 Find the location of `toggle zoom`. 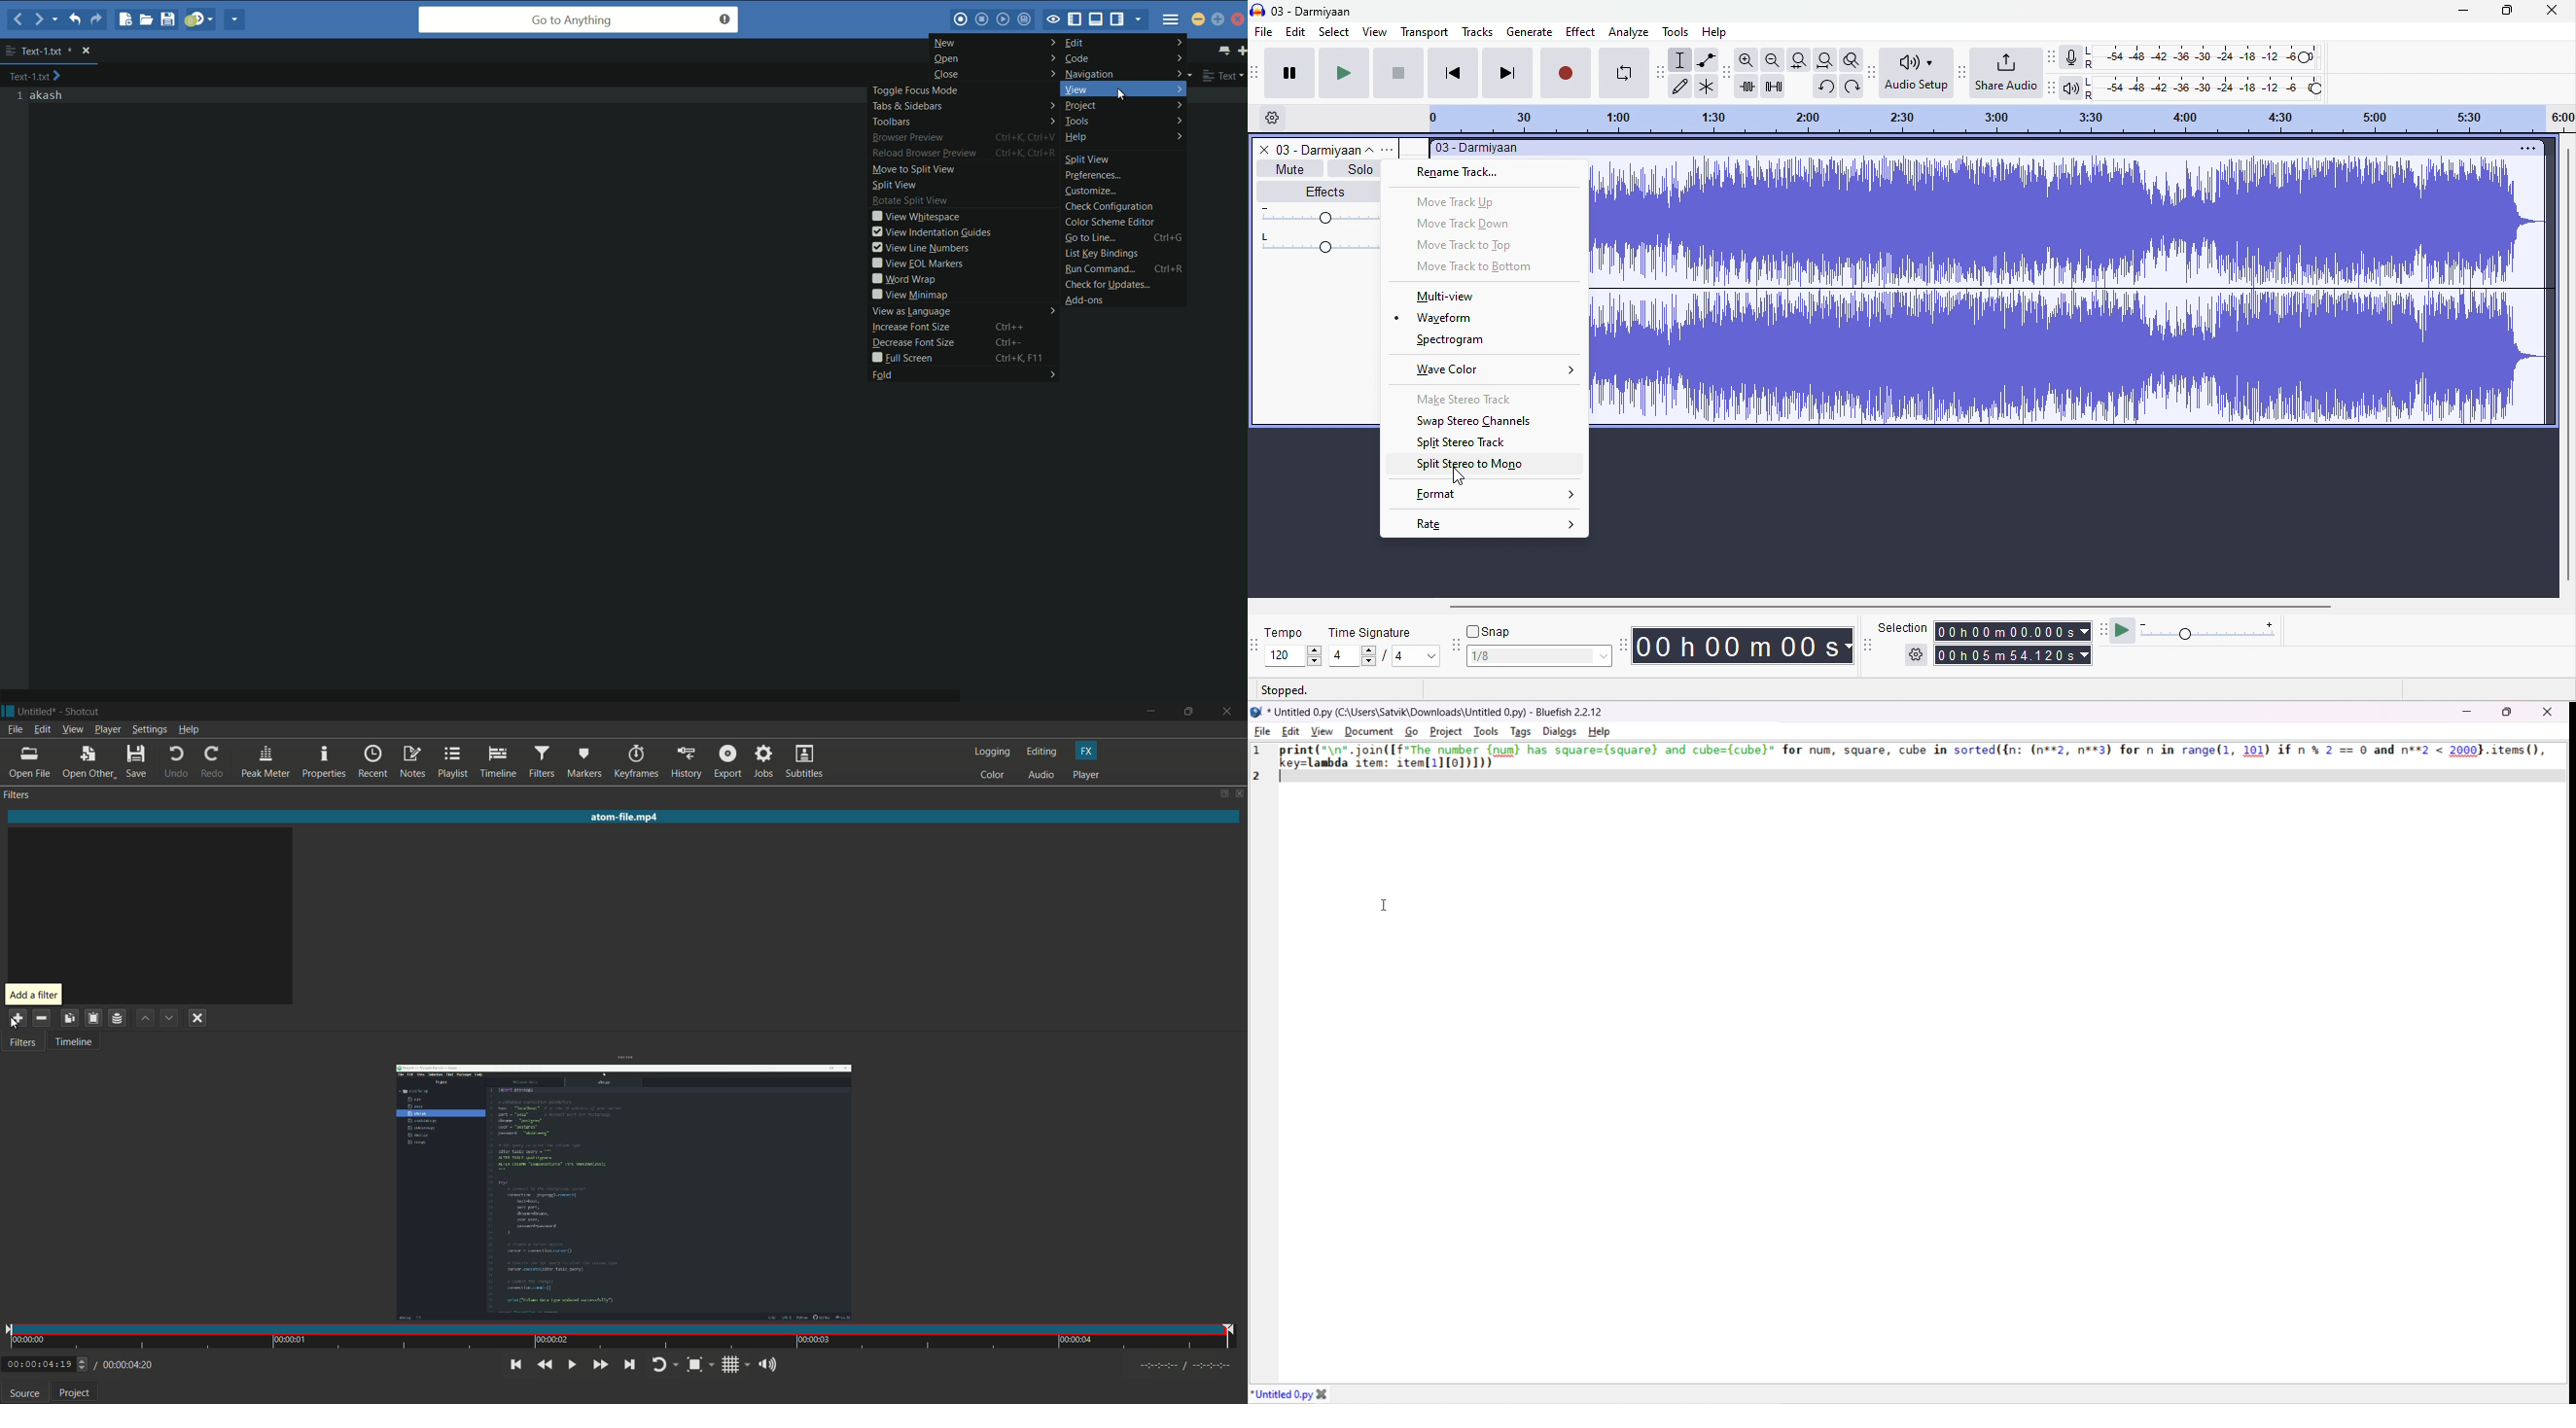

toggle zoom is located at coordinates (1853, 60).